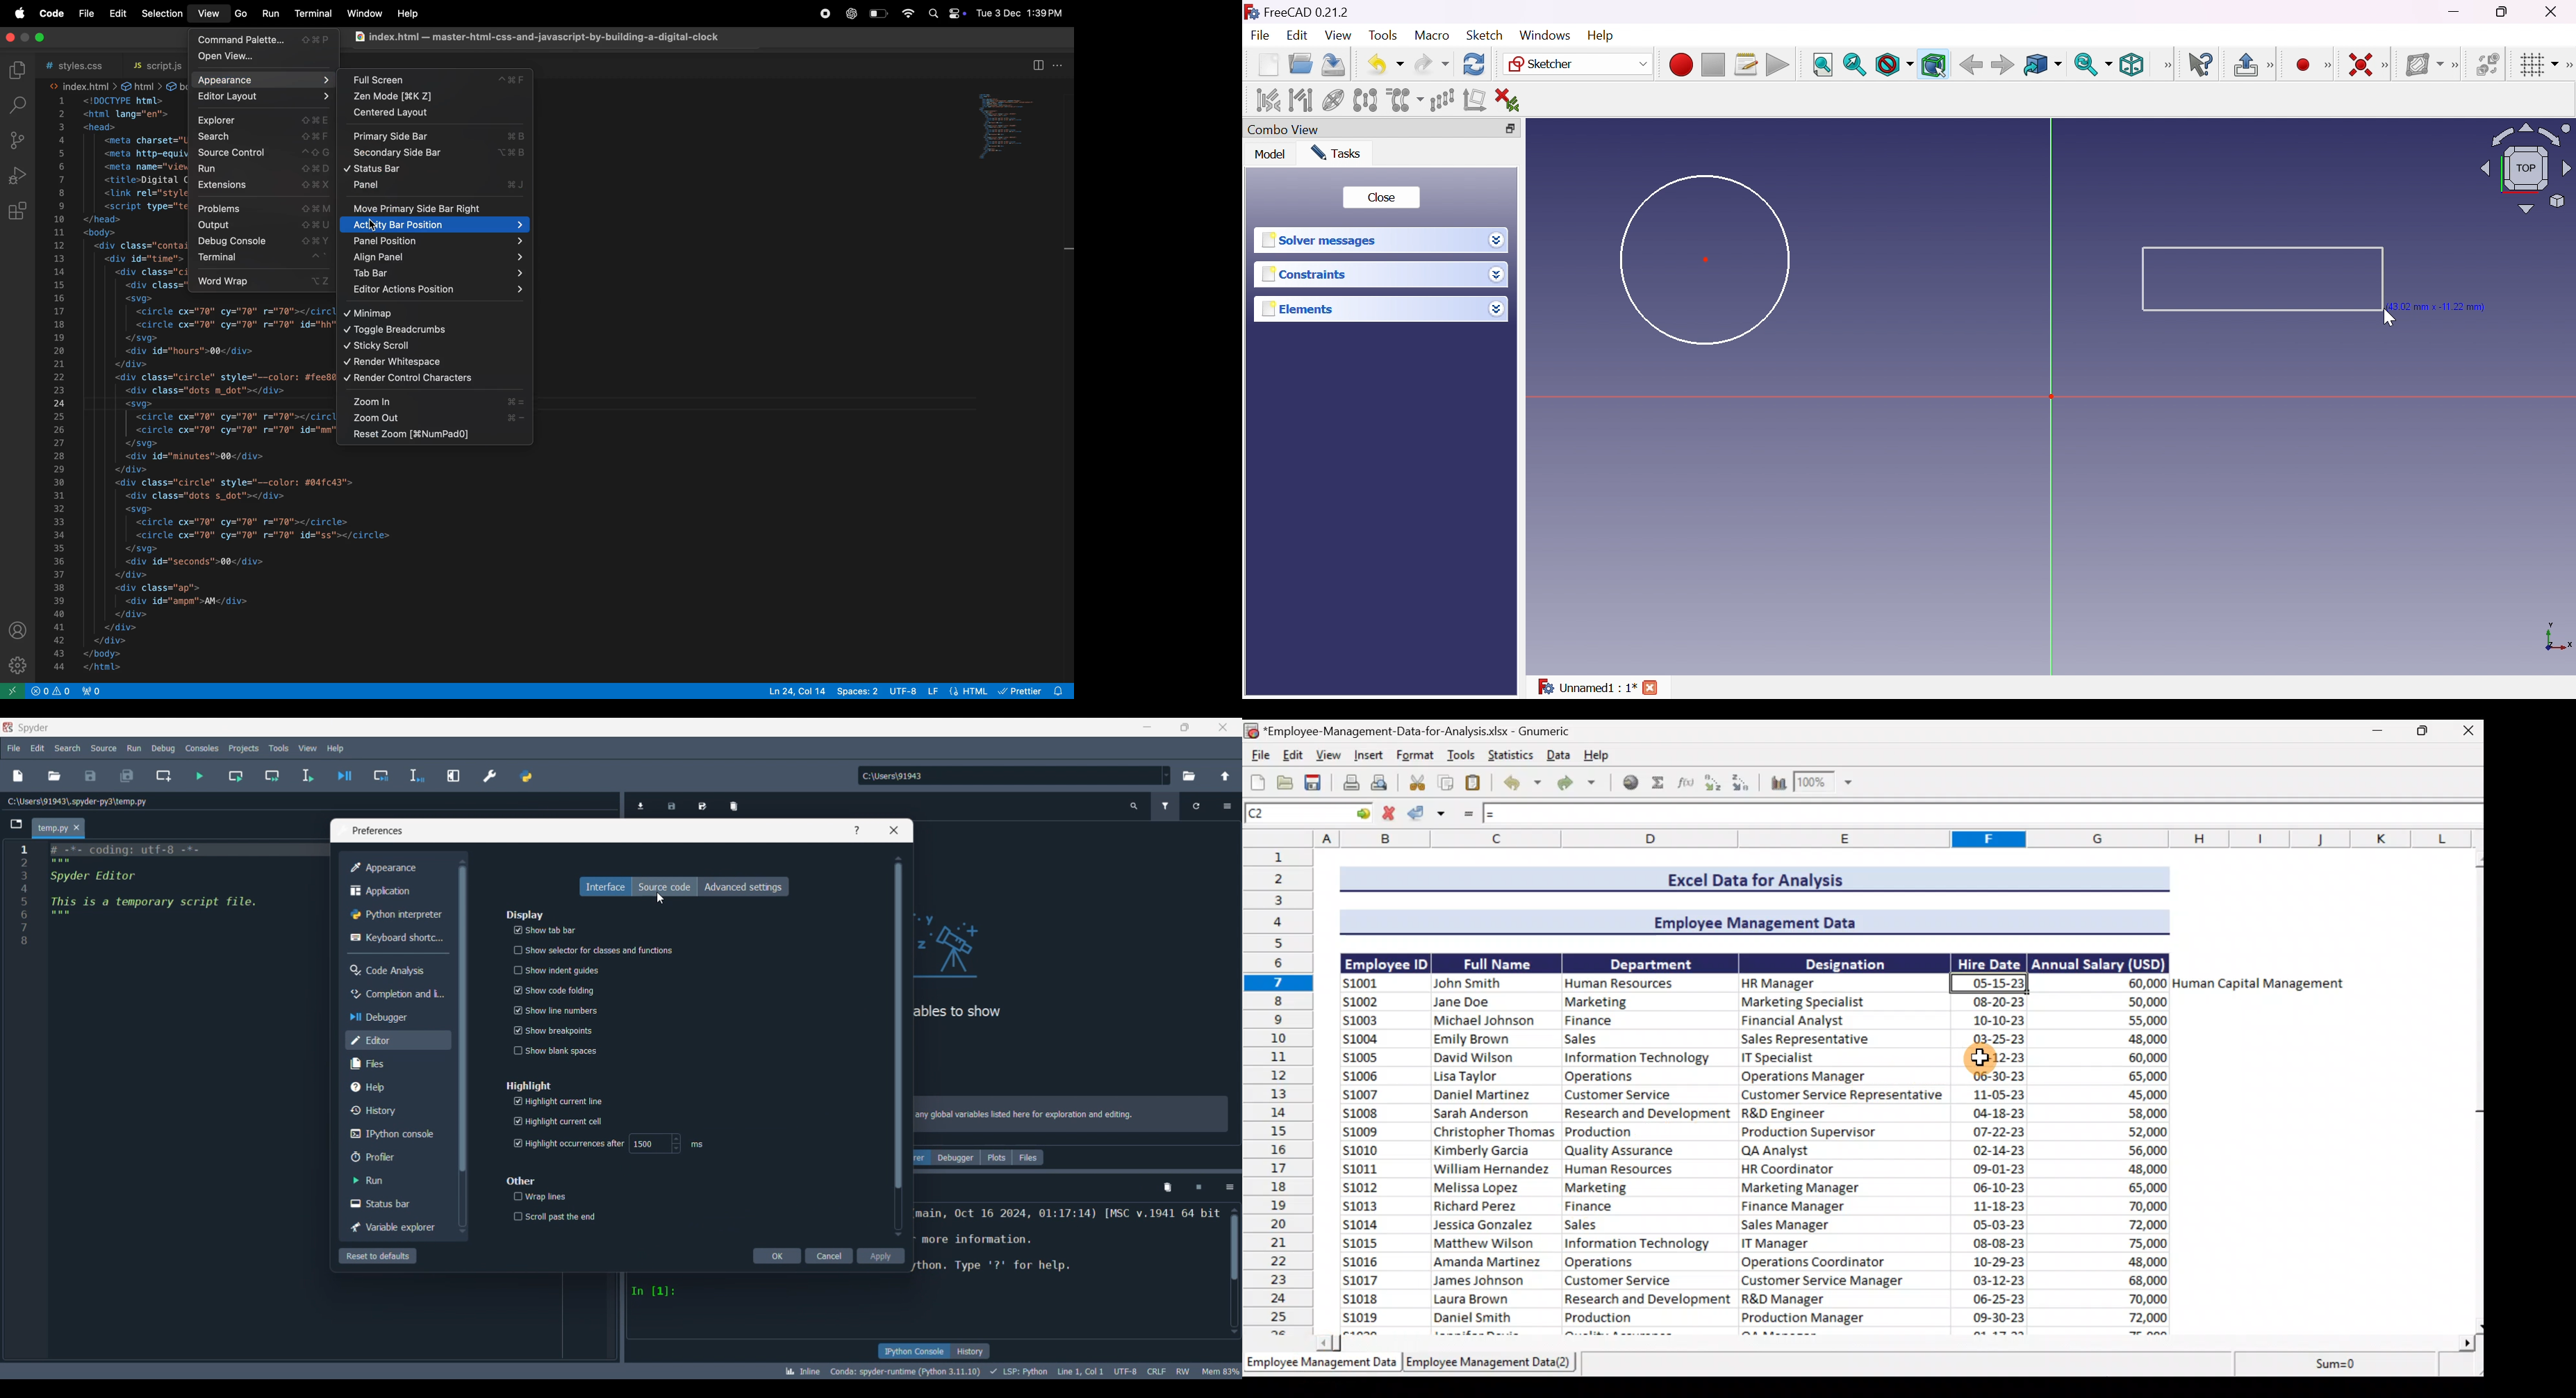  I want to click on Solver messages, so click(1319, 240).